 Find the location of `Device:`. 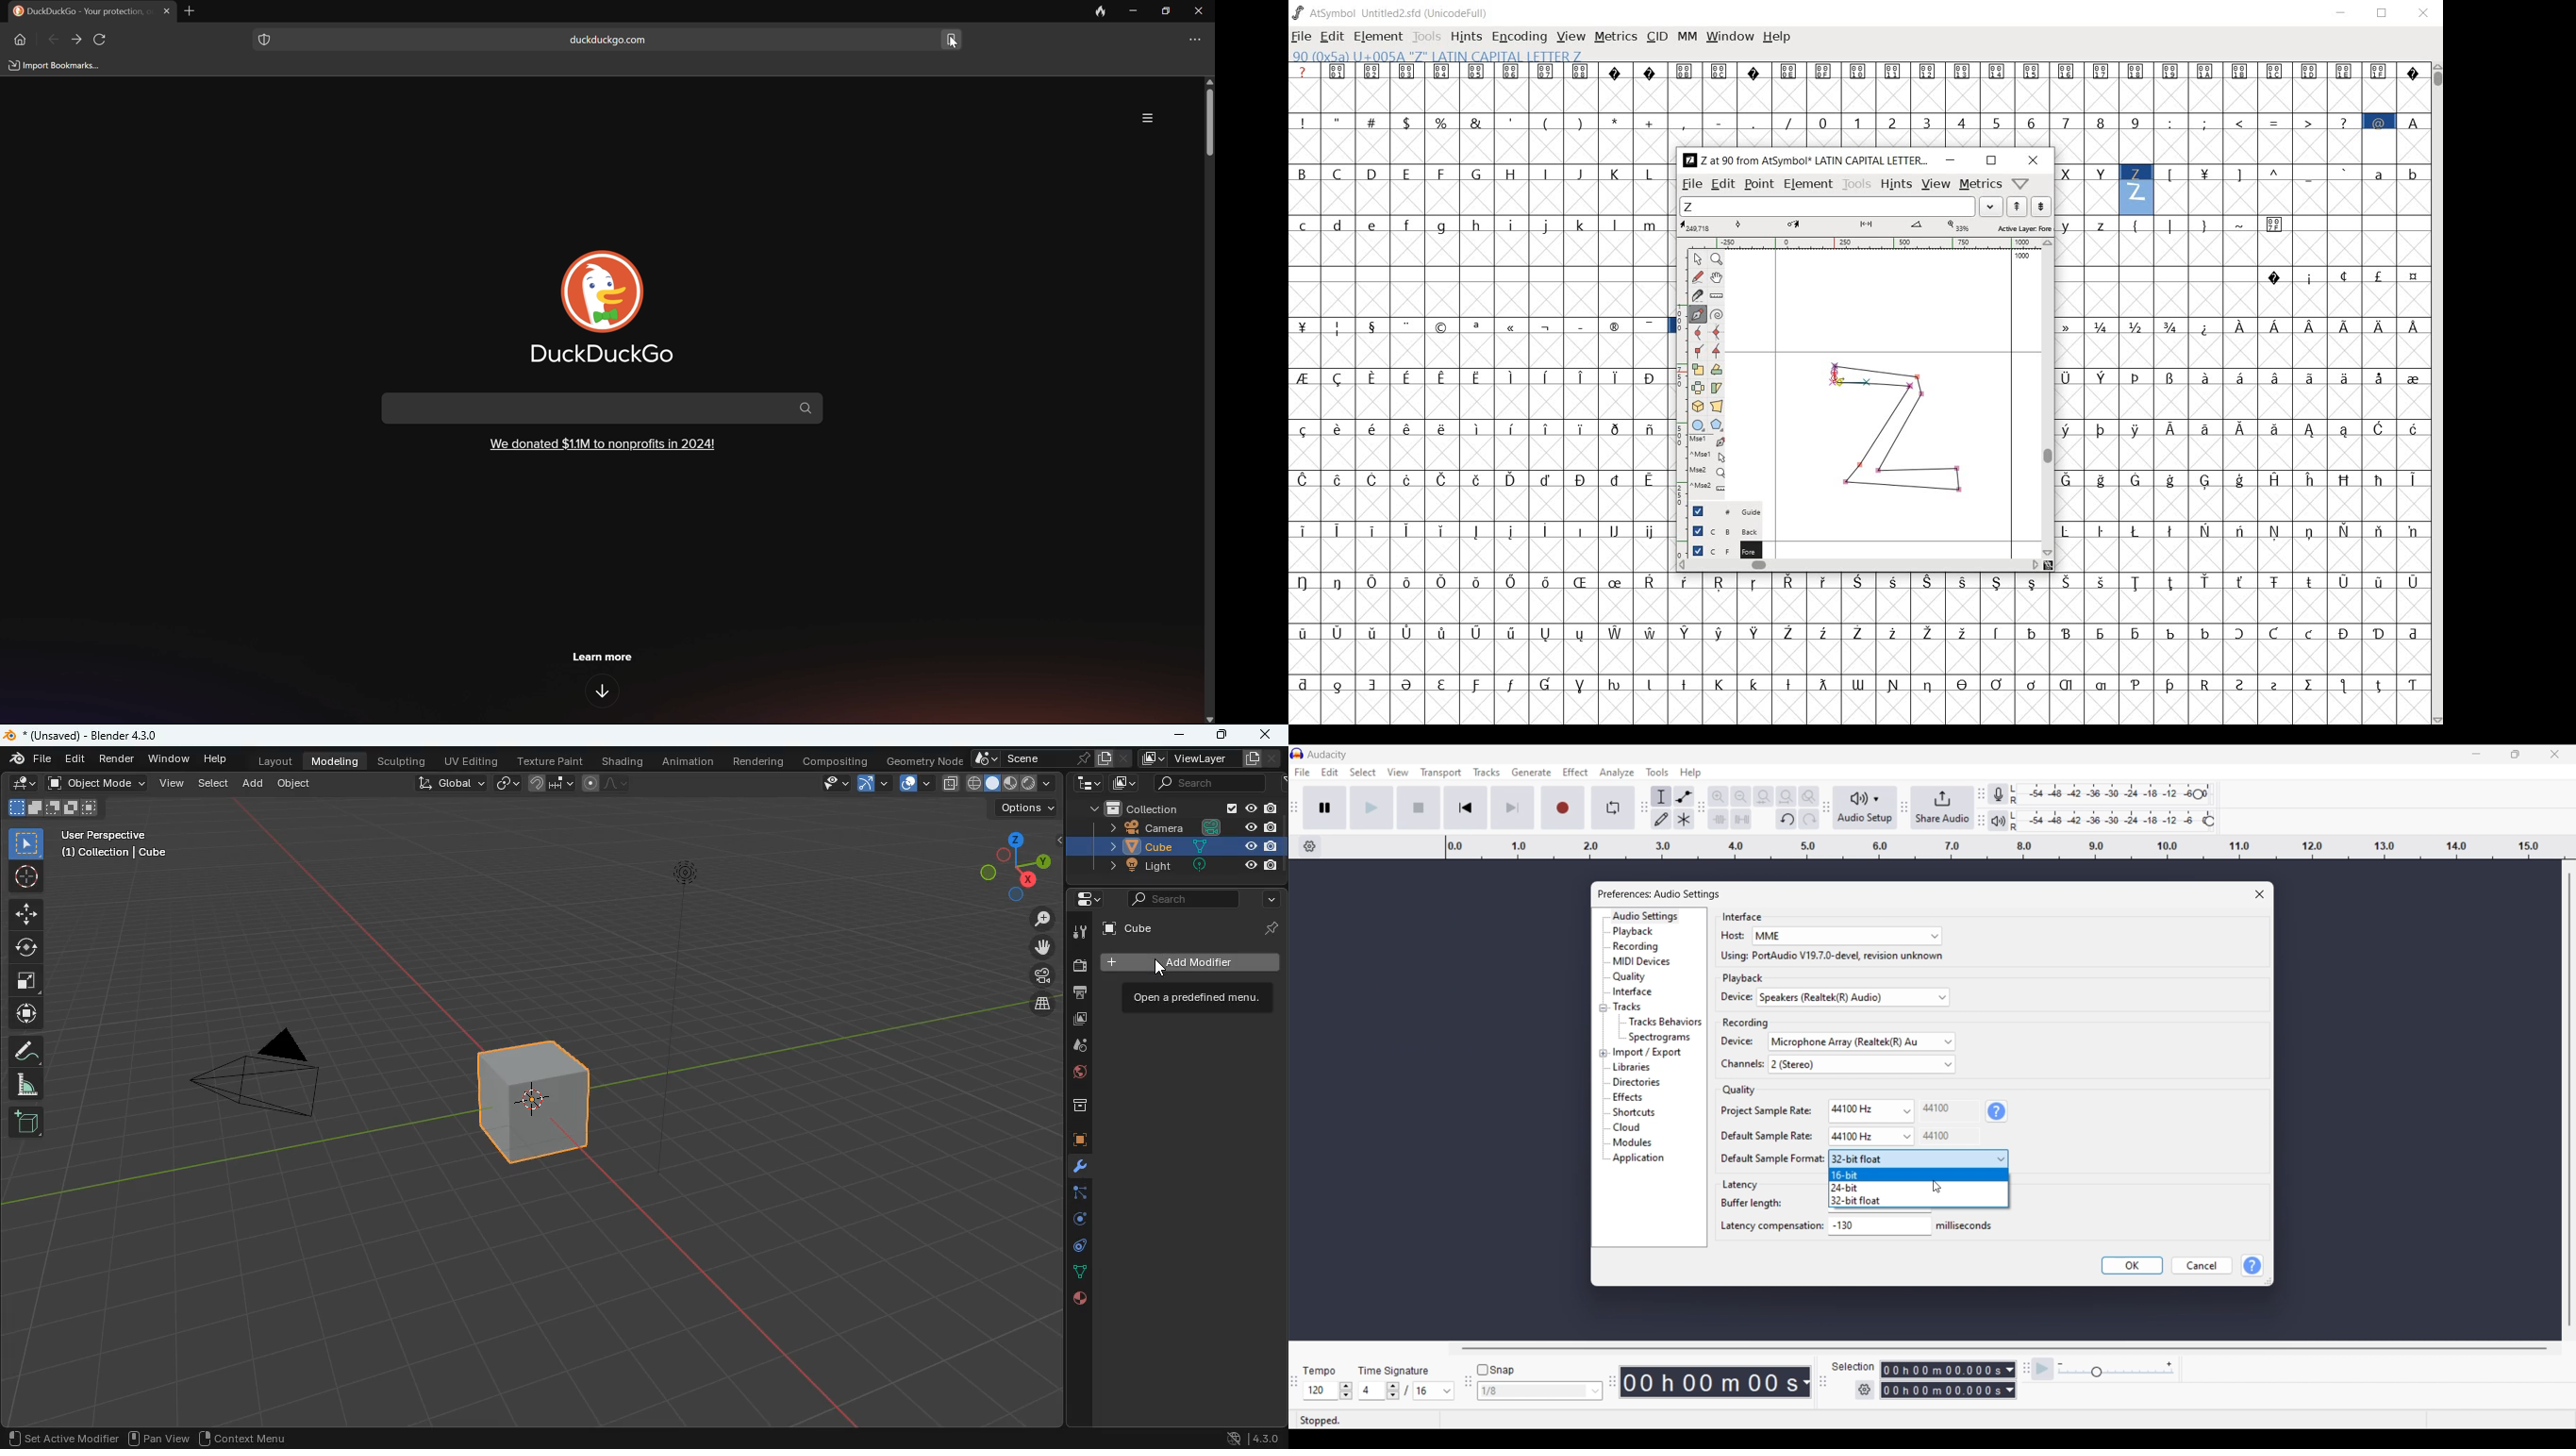

Device: is located at coordinates (1733, 1042).